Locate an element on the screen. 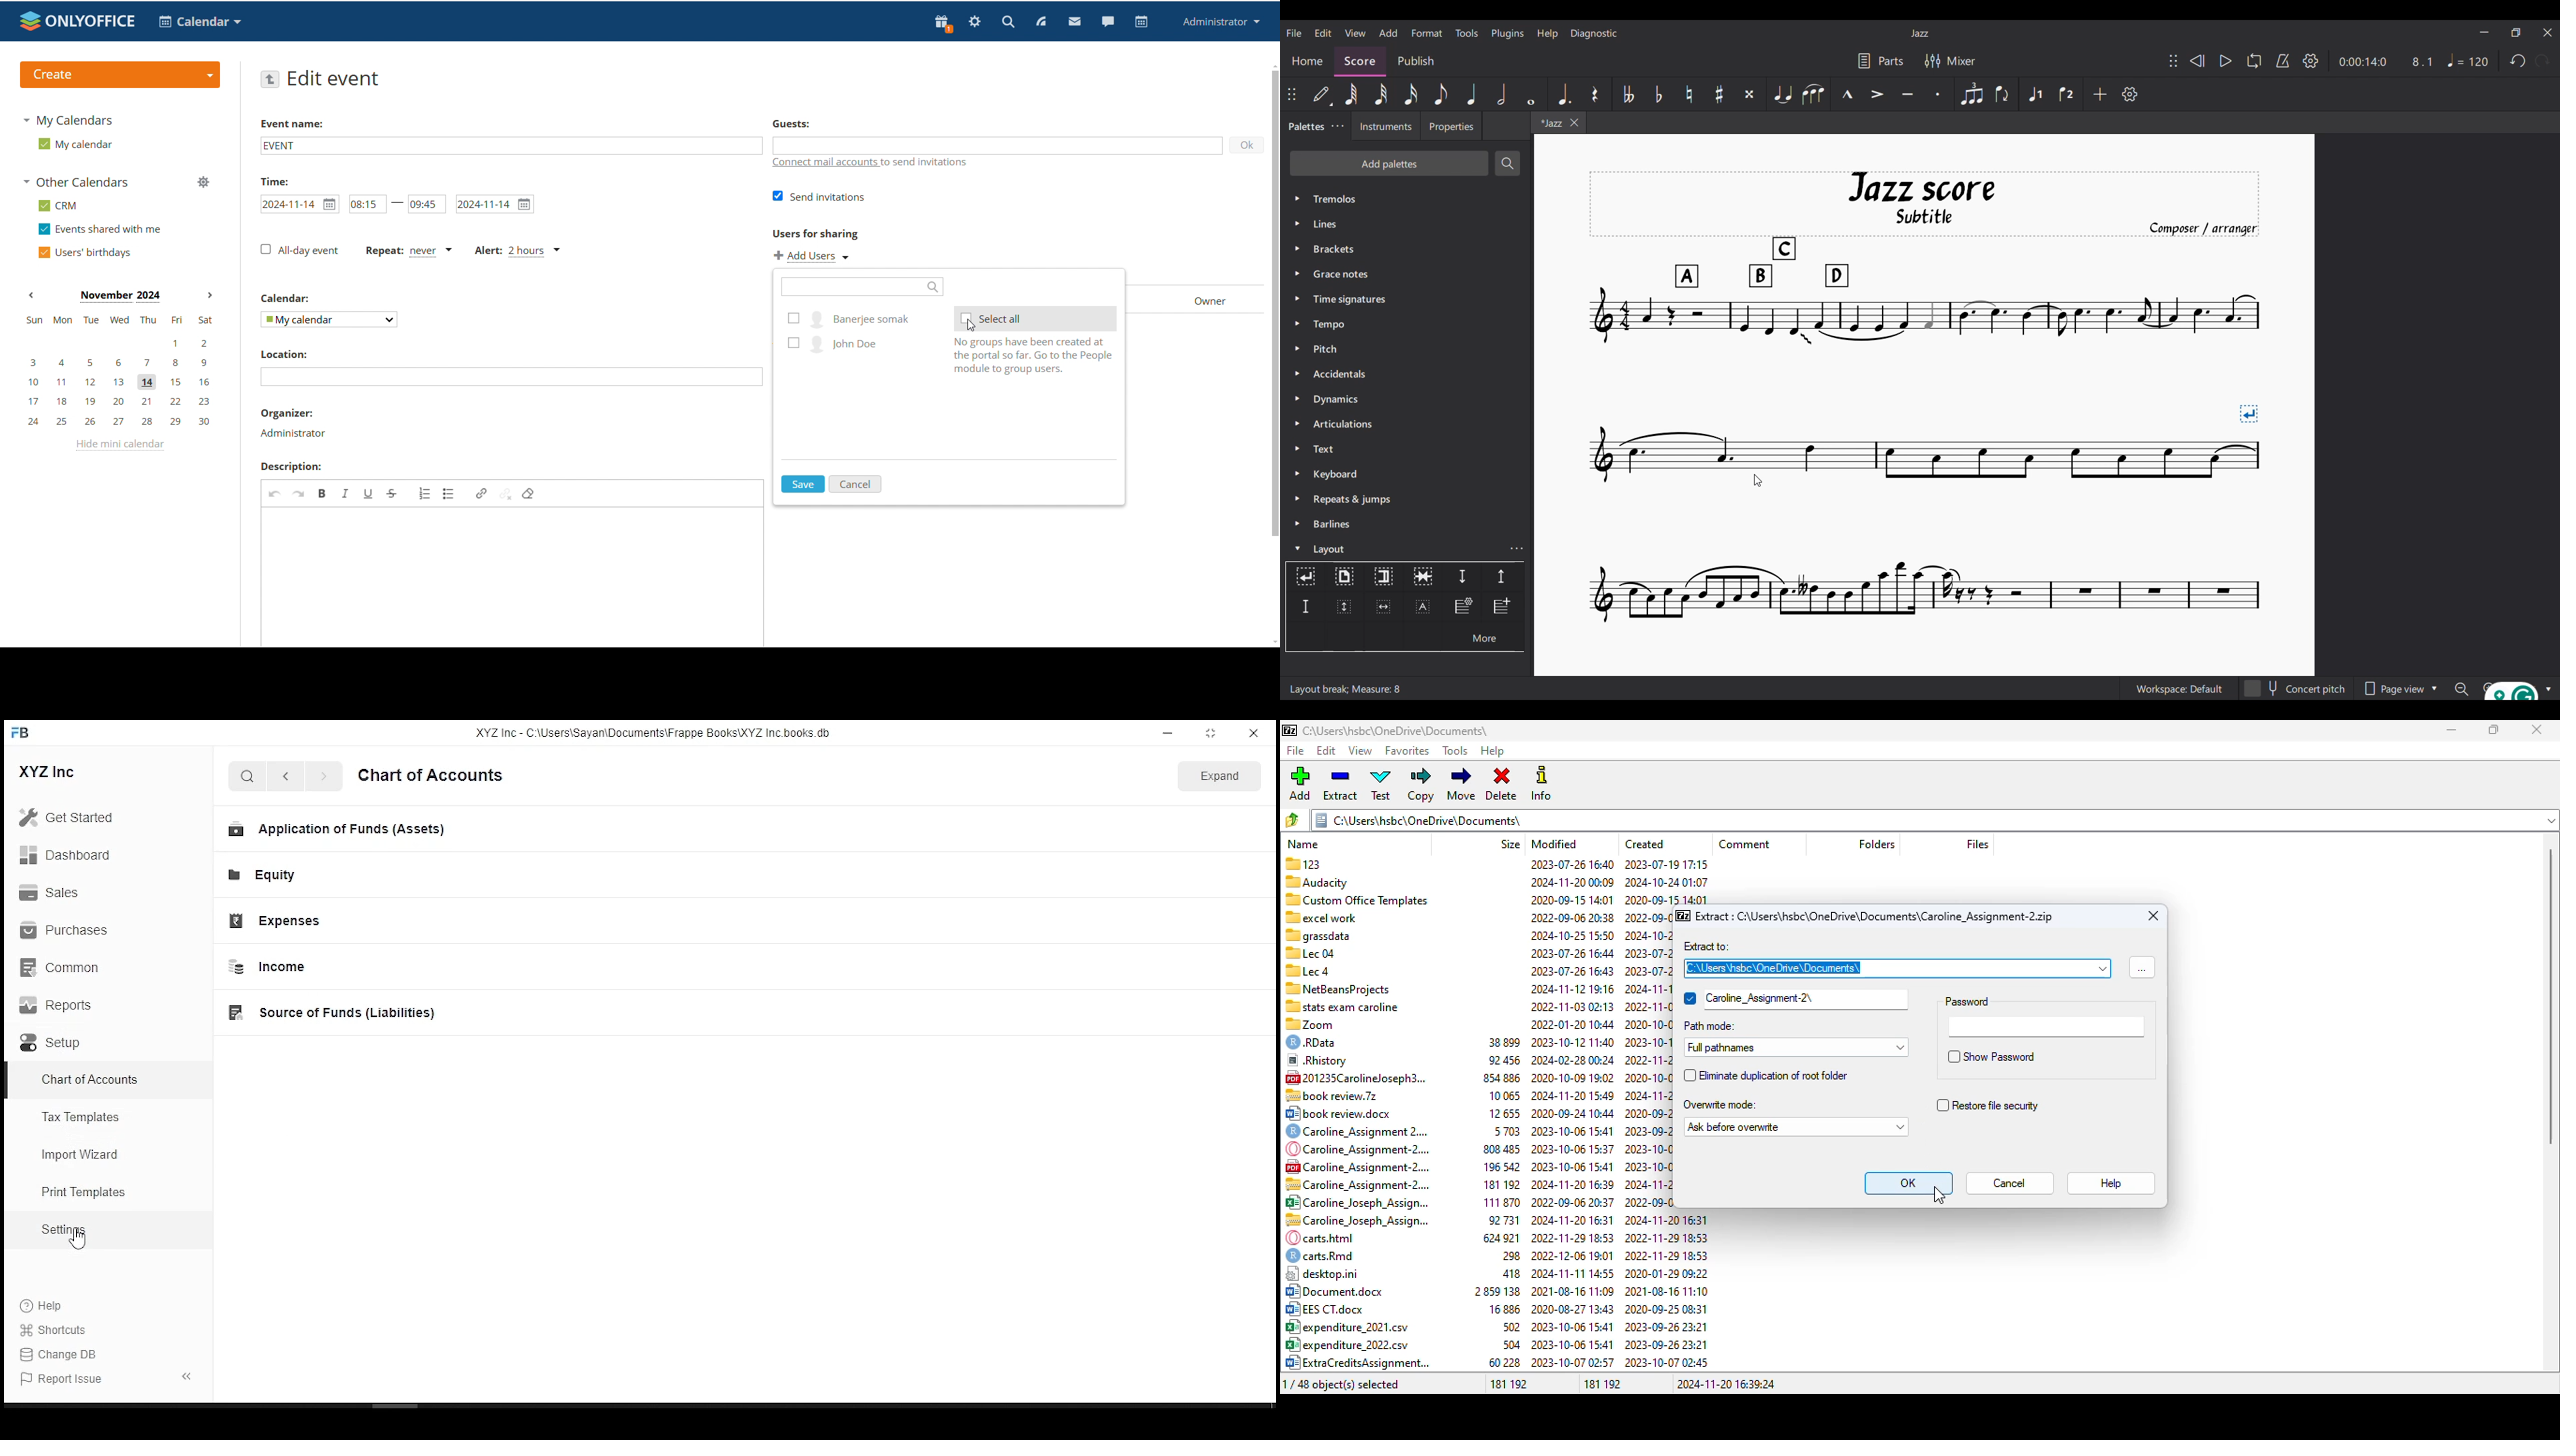 The image size is (2576, 1456). Barlines is located at coordinates (1407, 524).